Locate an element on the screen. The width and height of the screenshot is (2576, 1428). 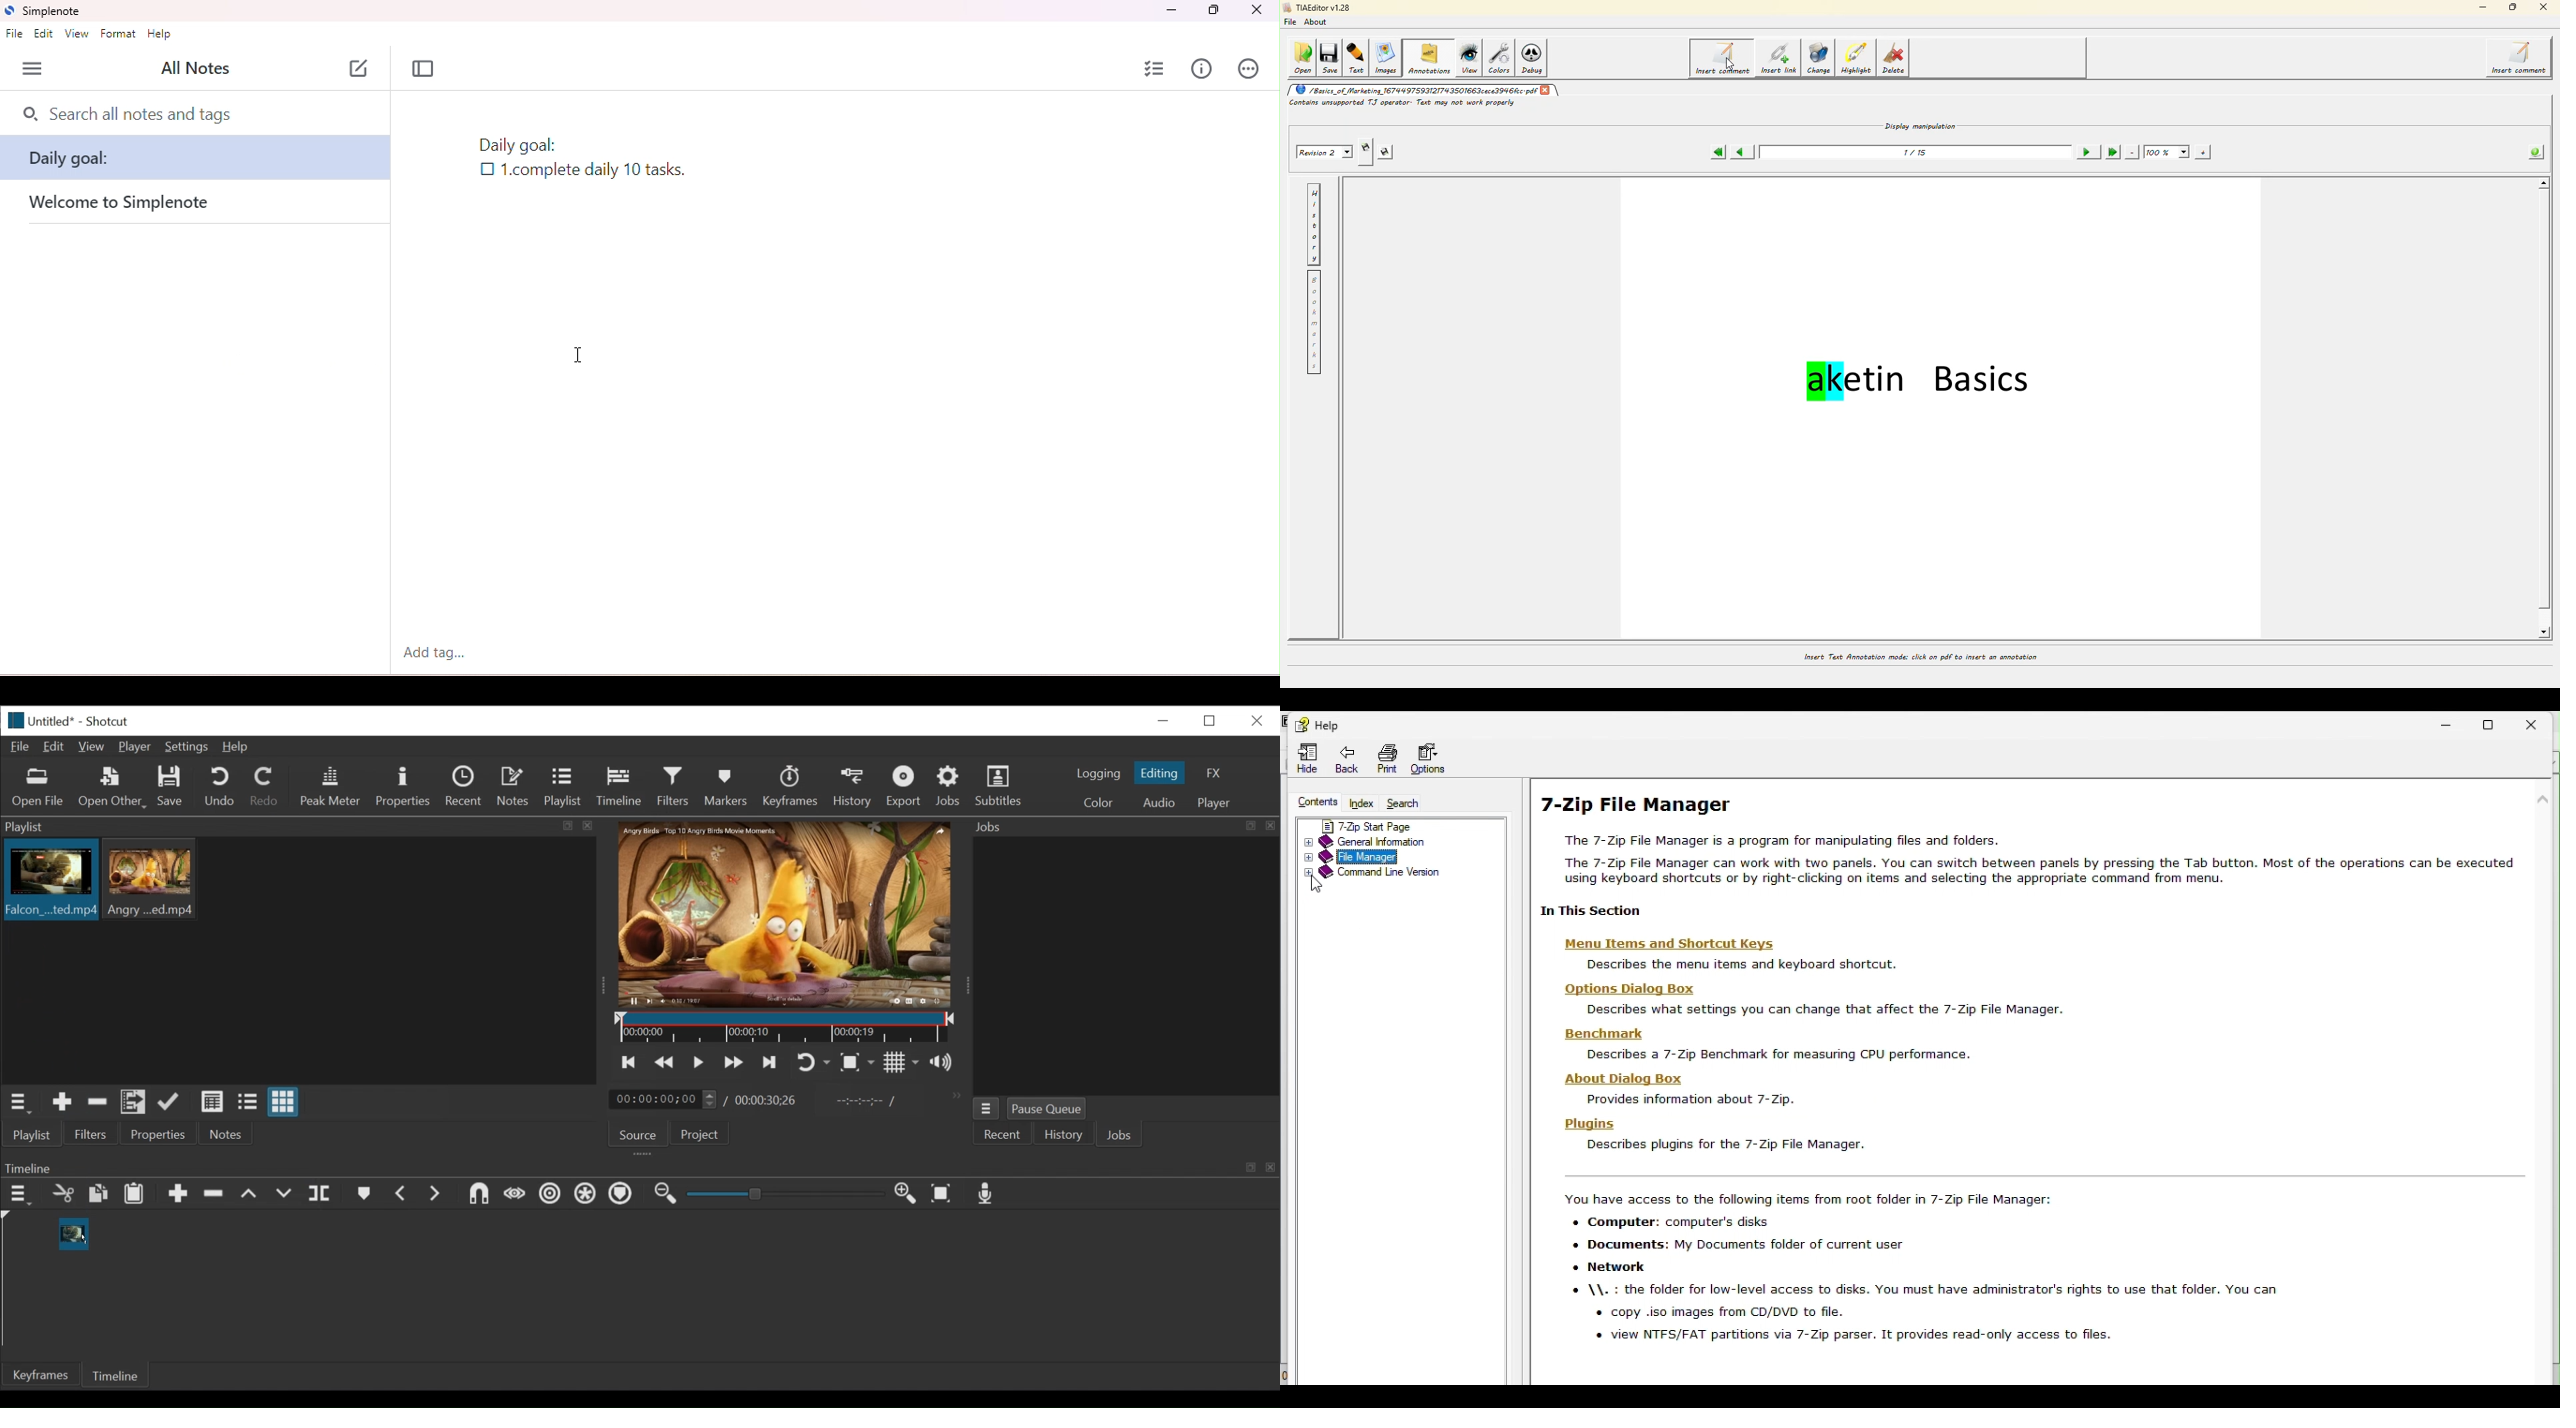
Open file is located at coordinates (38, 788).